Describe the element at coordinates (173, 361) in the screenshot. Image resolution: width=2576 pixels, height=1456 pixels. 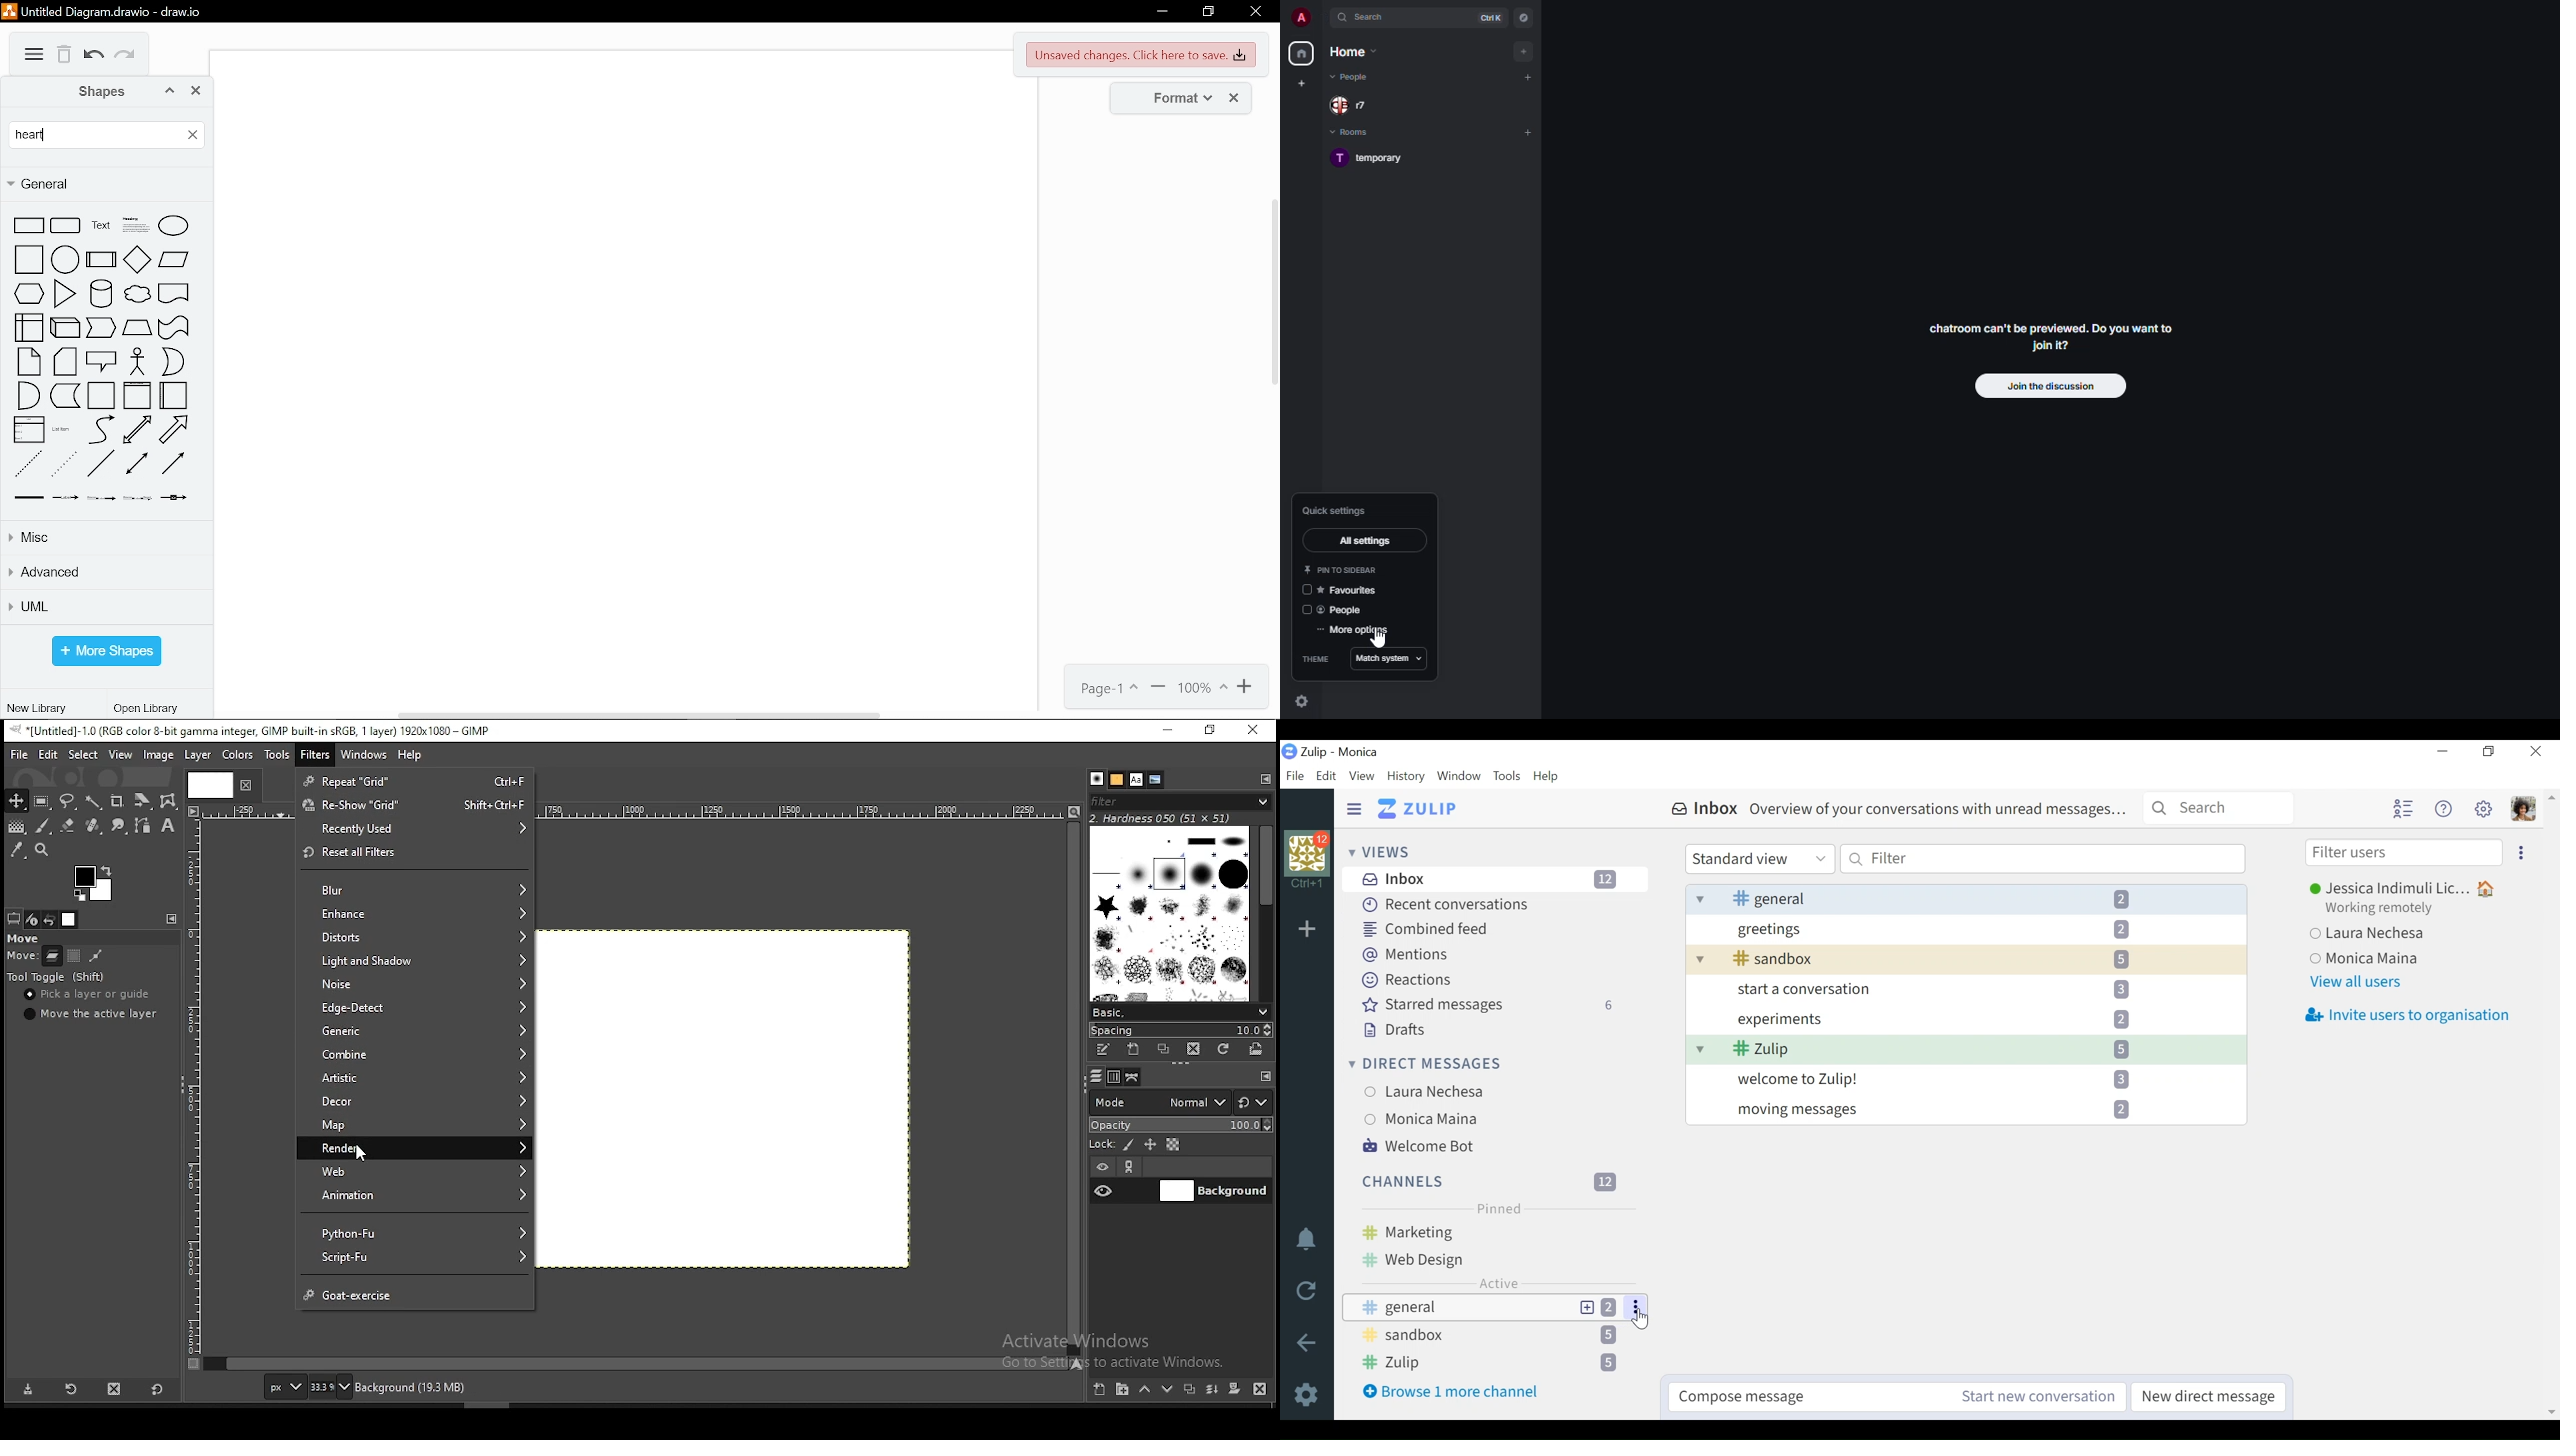
I see `or` at that location.